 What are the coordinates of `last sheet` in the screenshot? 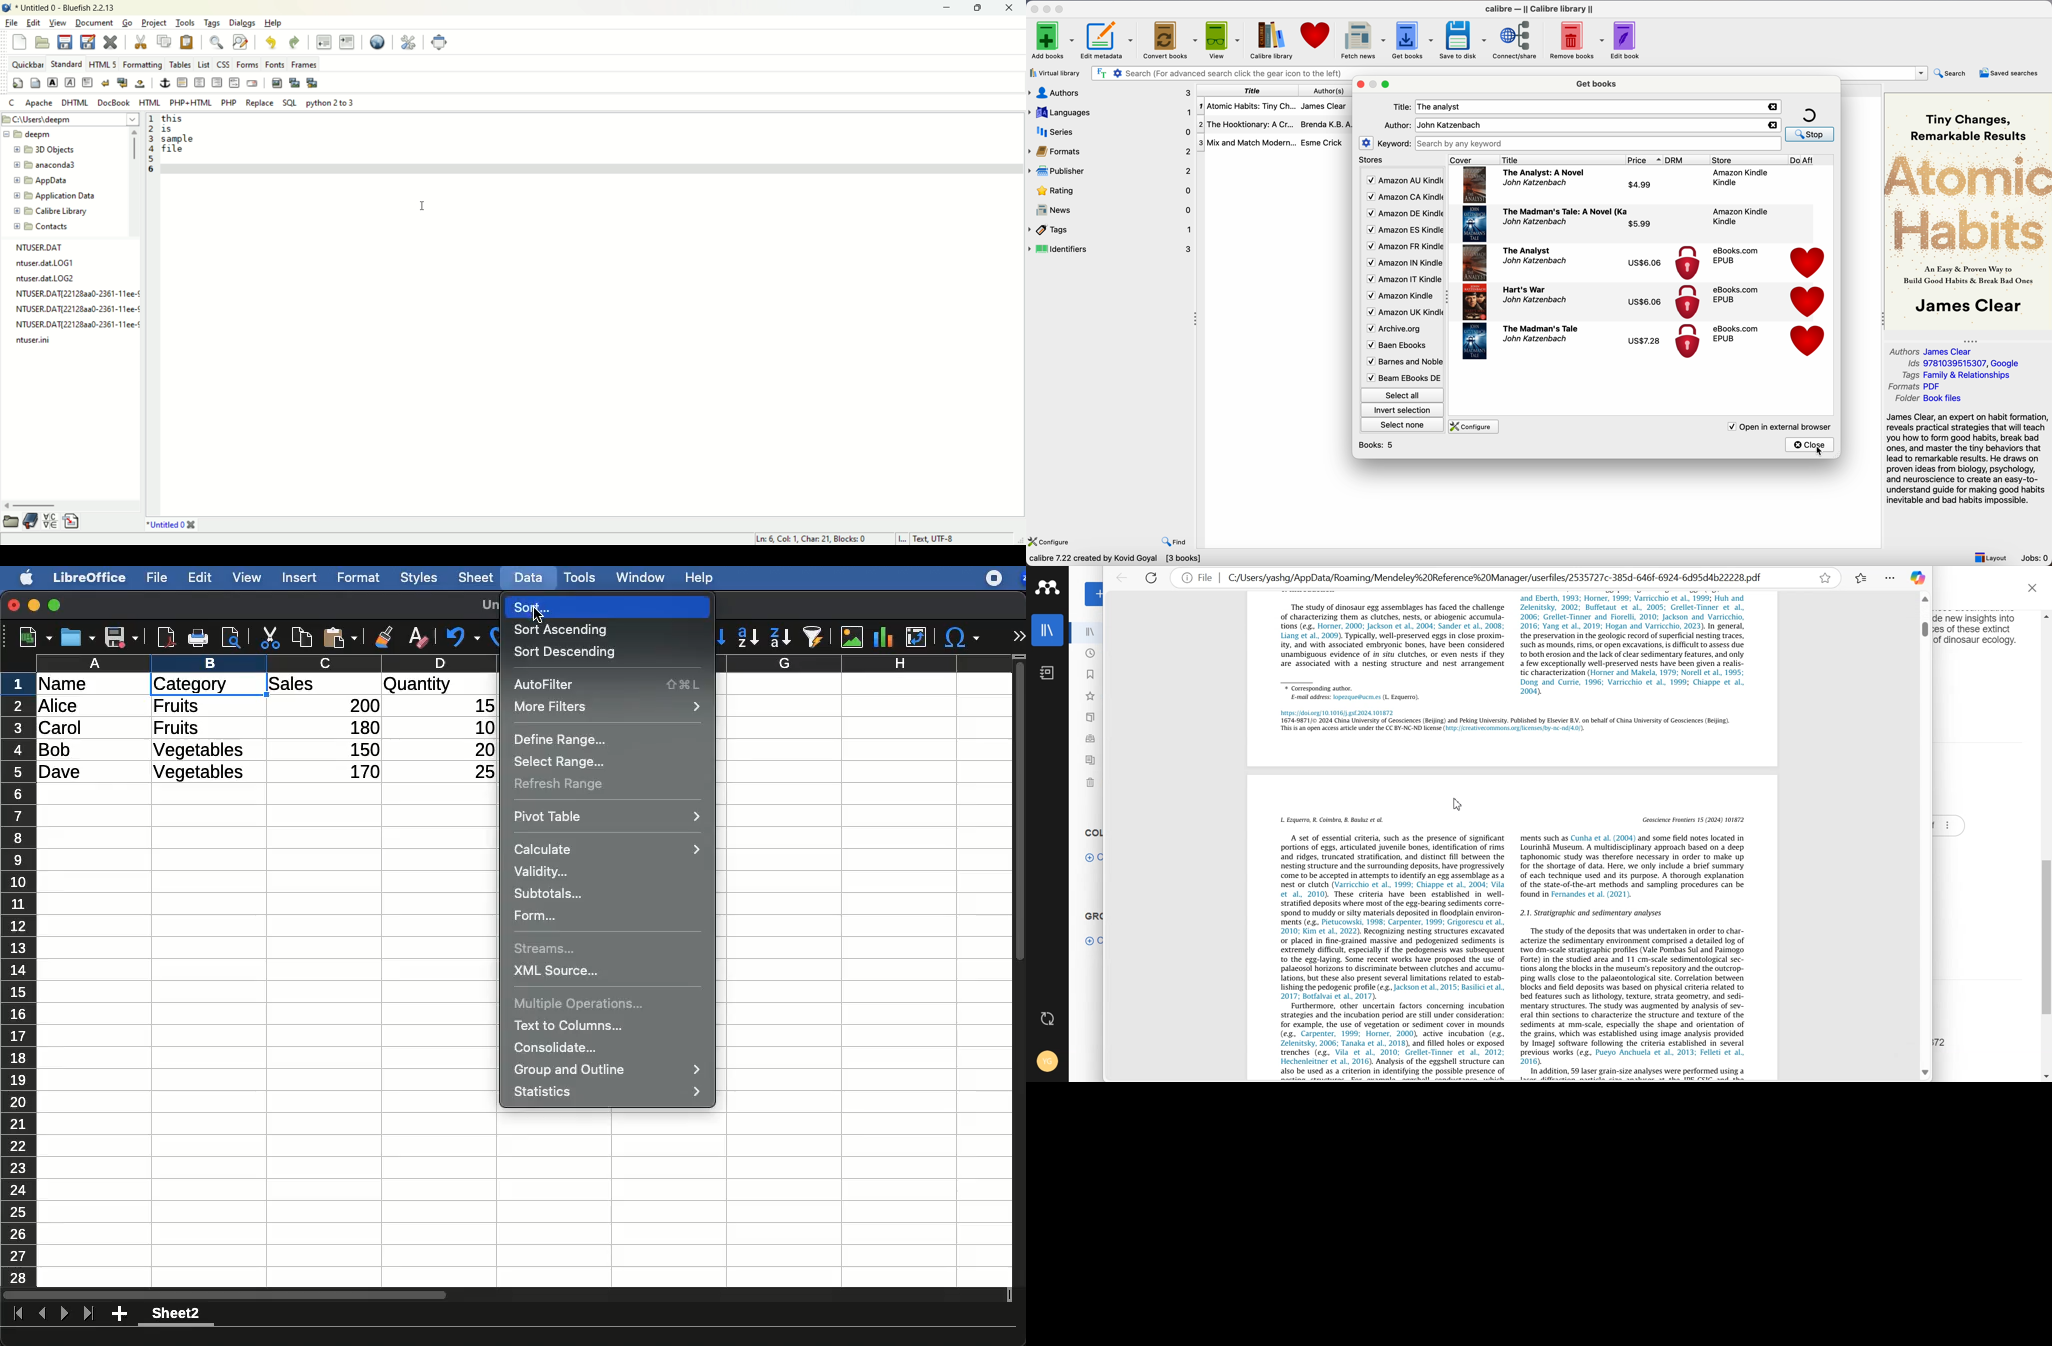 It's located at (88, 1314).